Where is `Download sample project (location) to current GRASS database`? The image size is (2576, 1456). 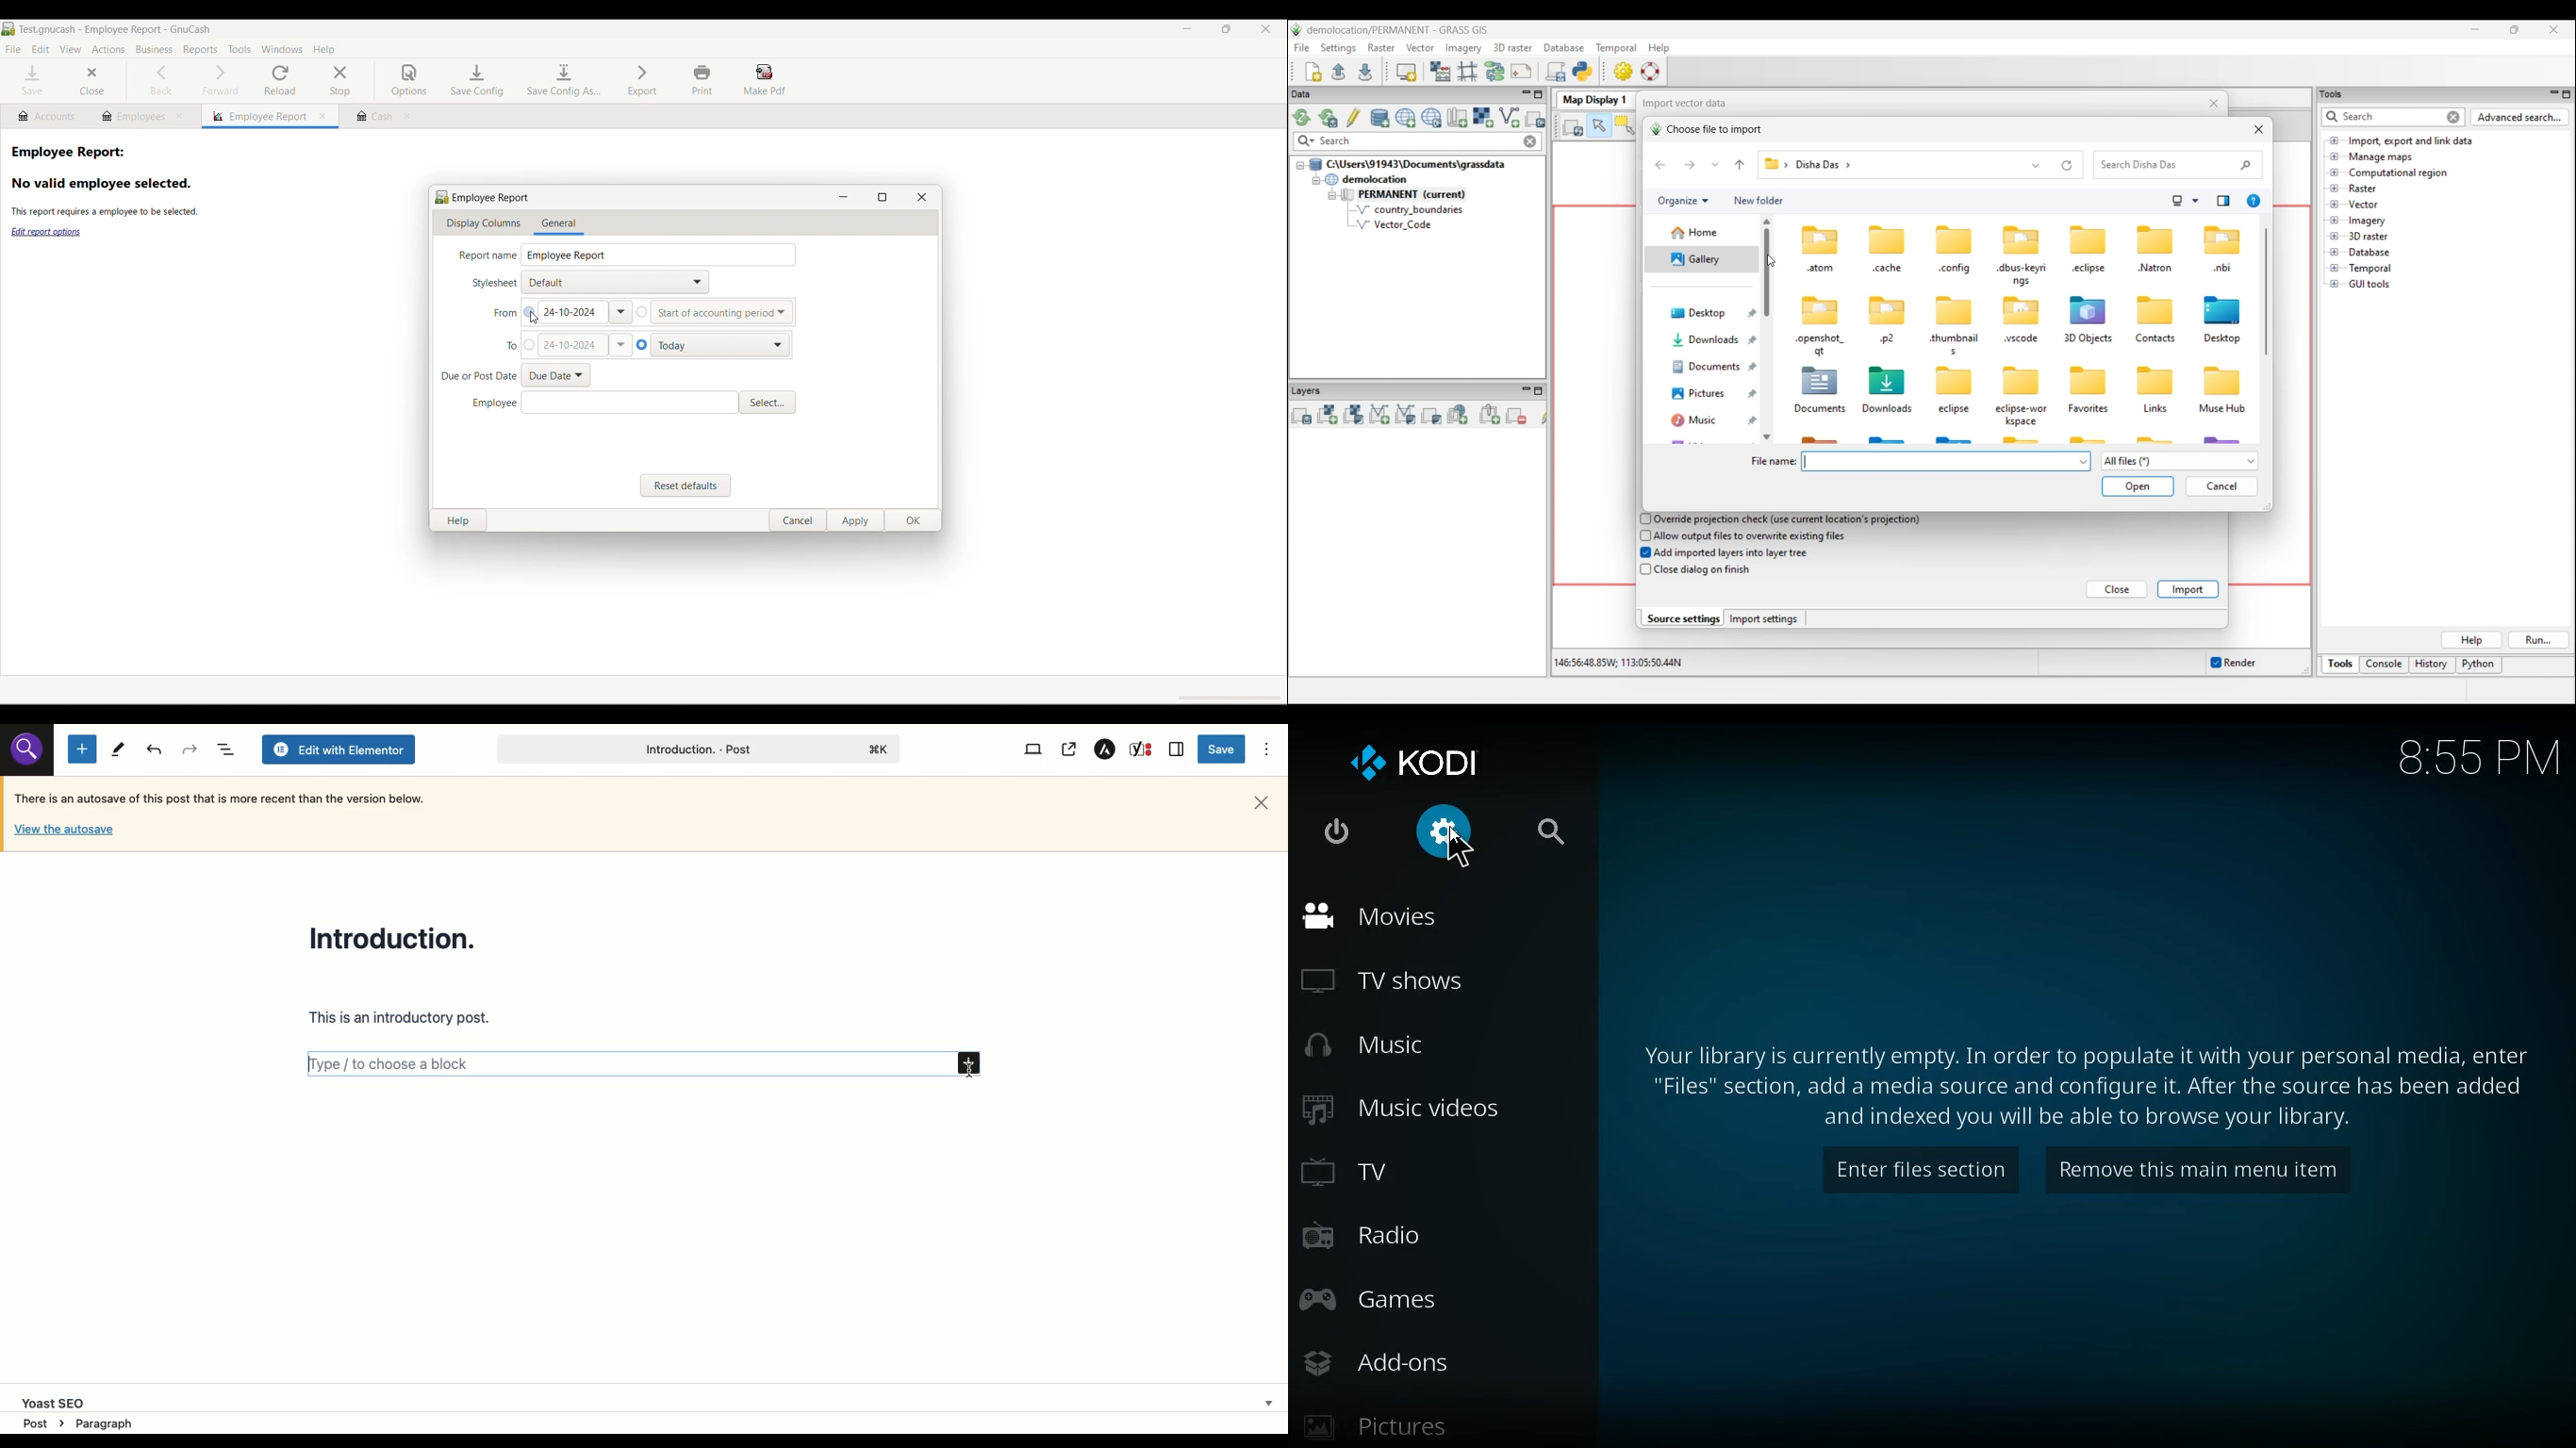 Download sample project (location) to current GRASS database is located at coordinates (1431, 118).